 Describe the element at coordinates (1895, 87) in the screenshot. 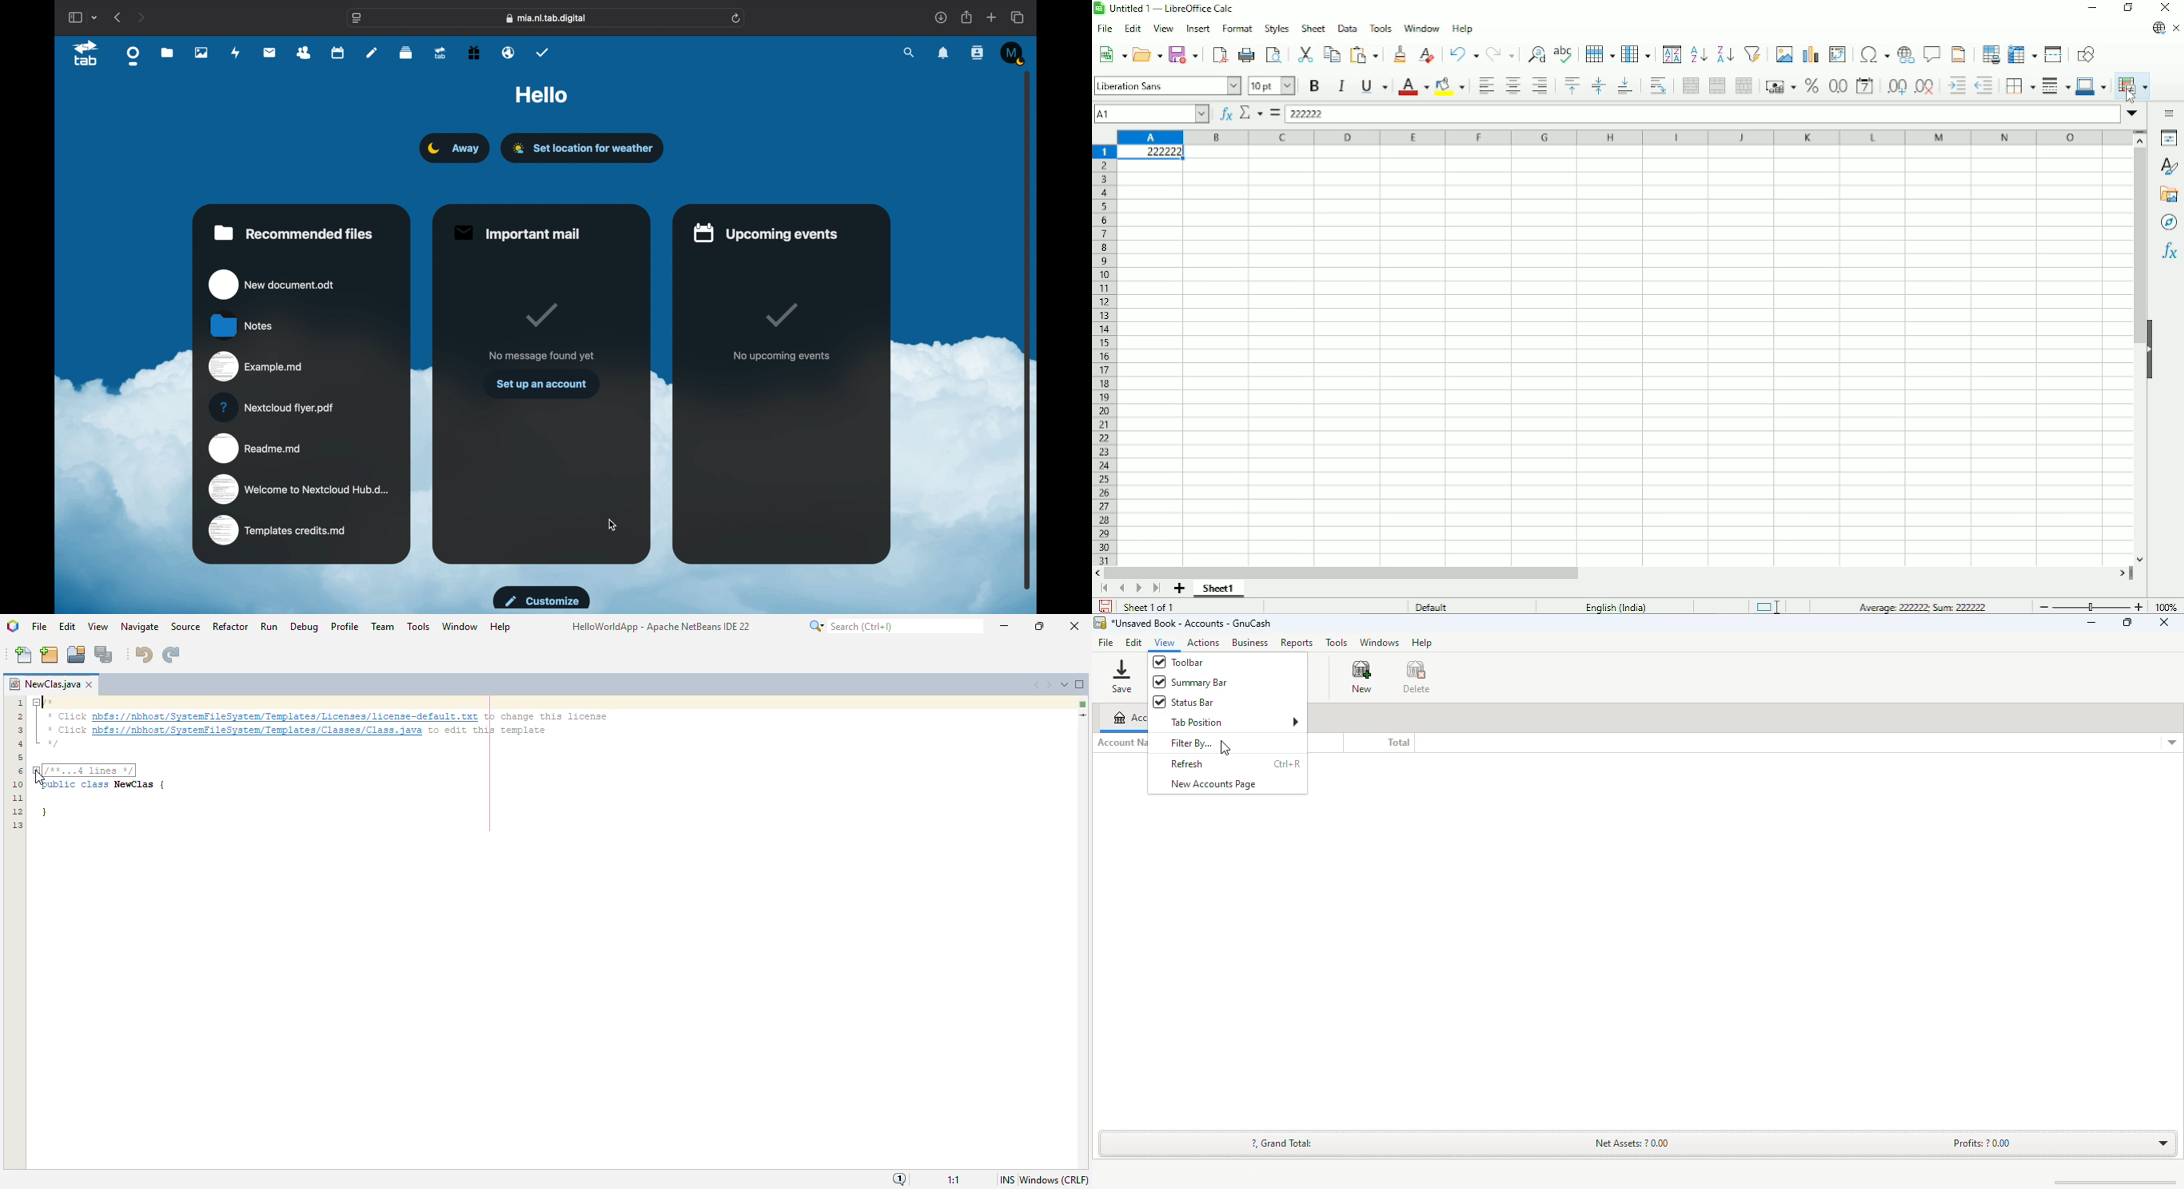

I see `Add decimal place` at that location.